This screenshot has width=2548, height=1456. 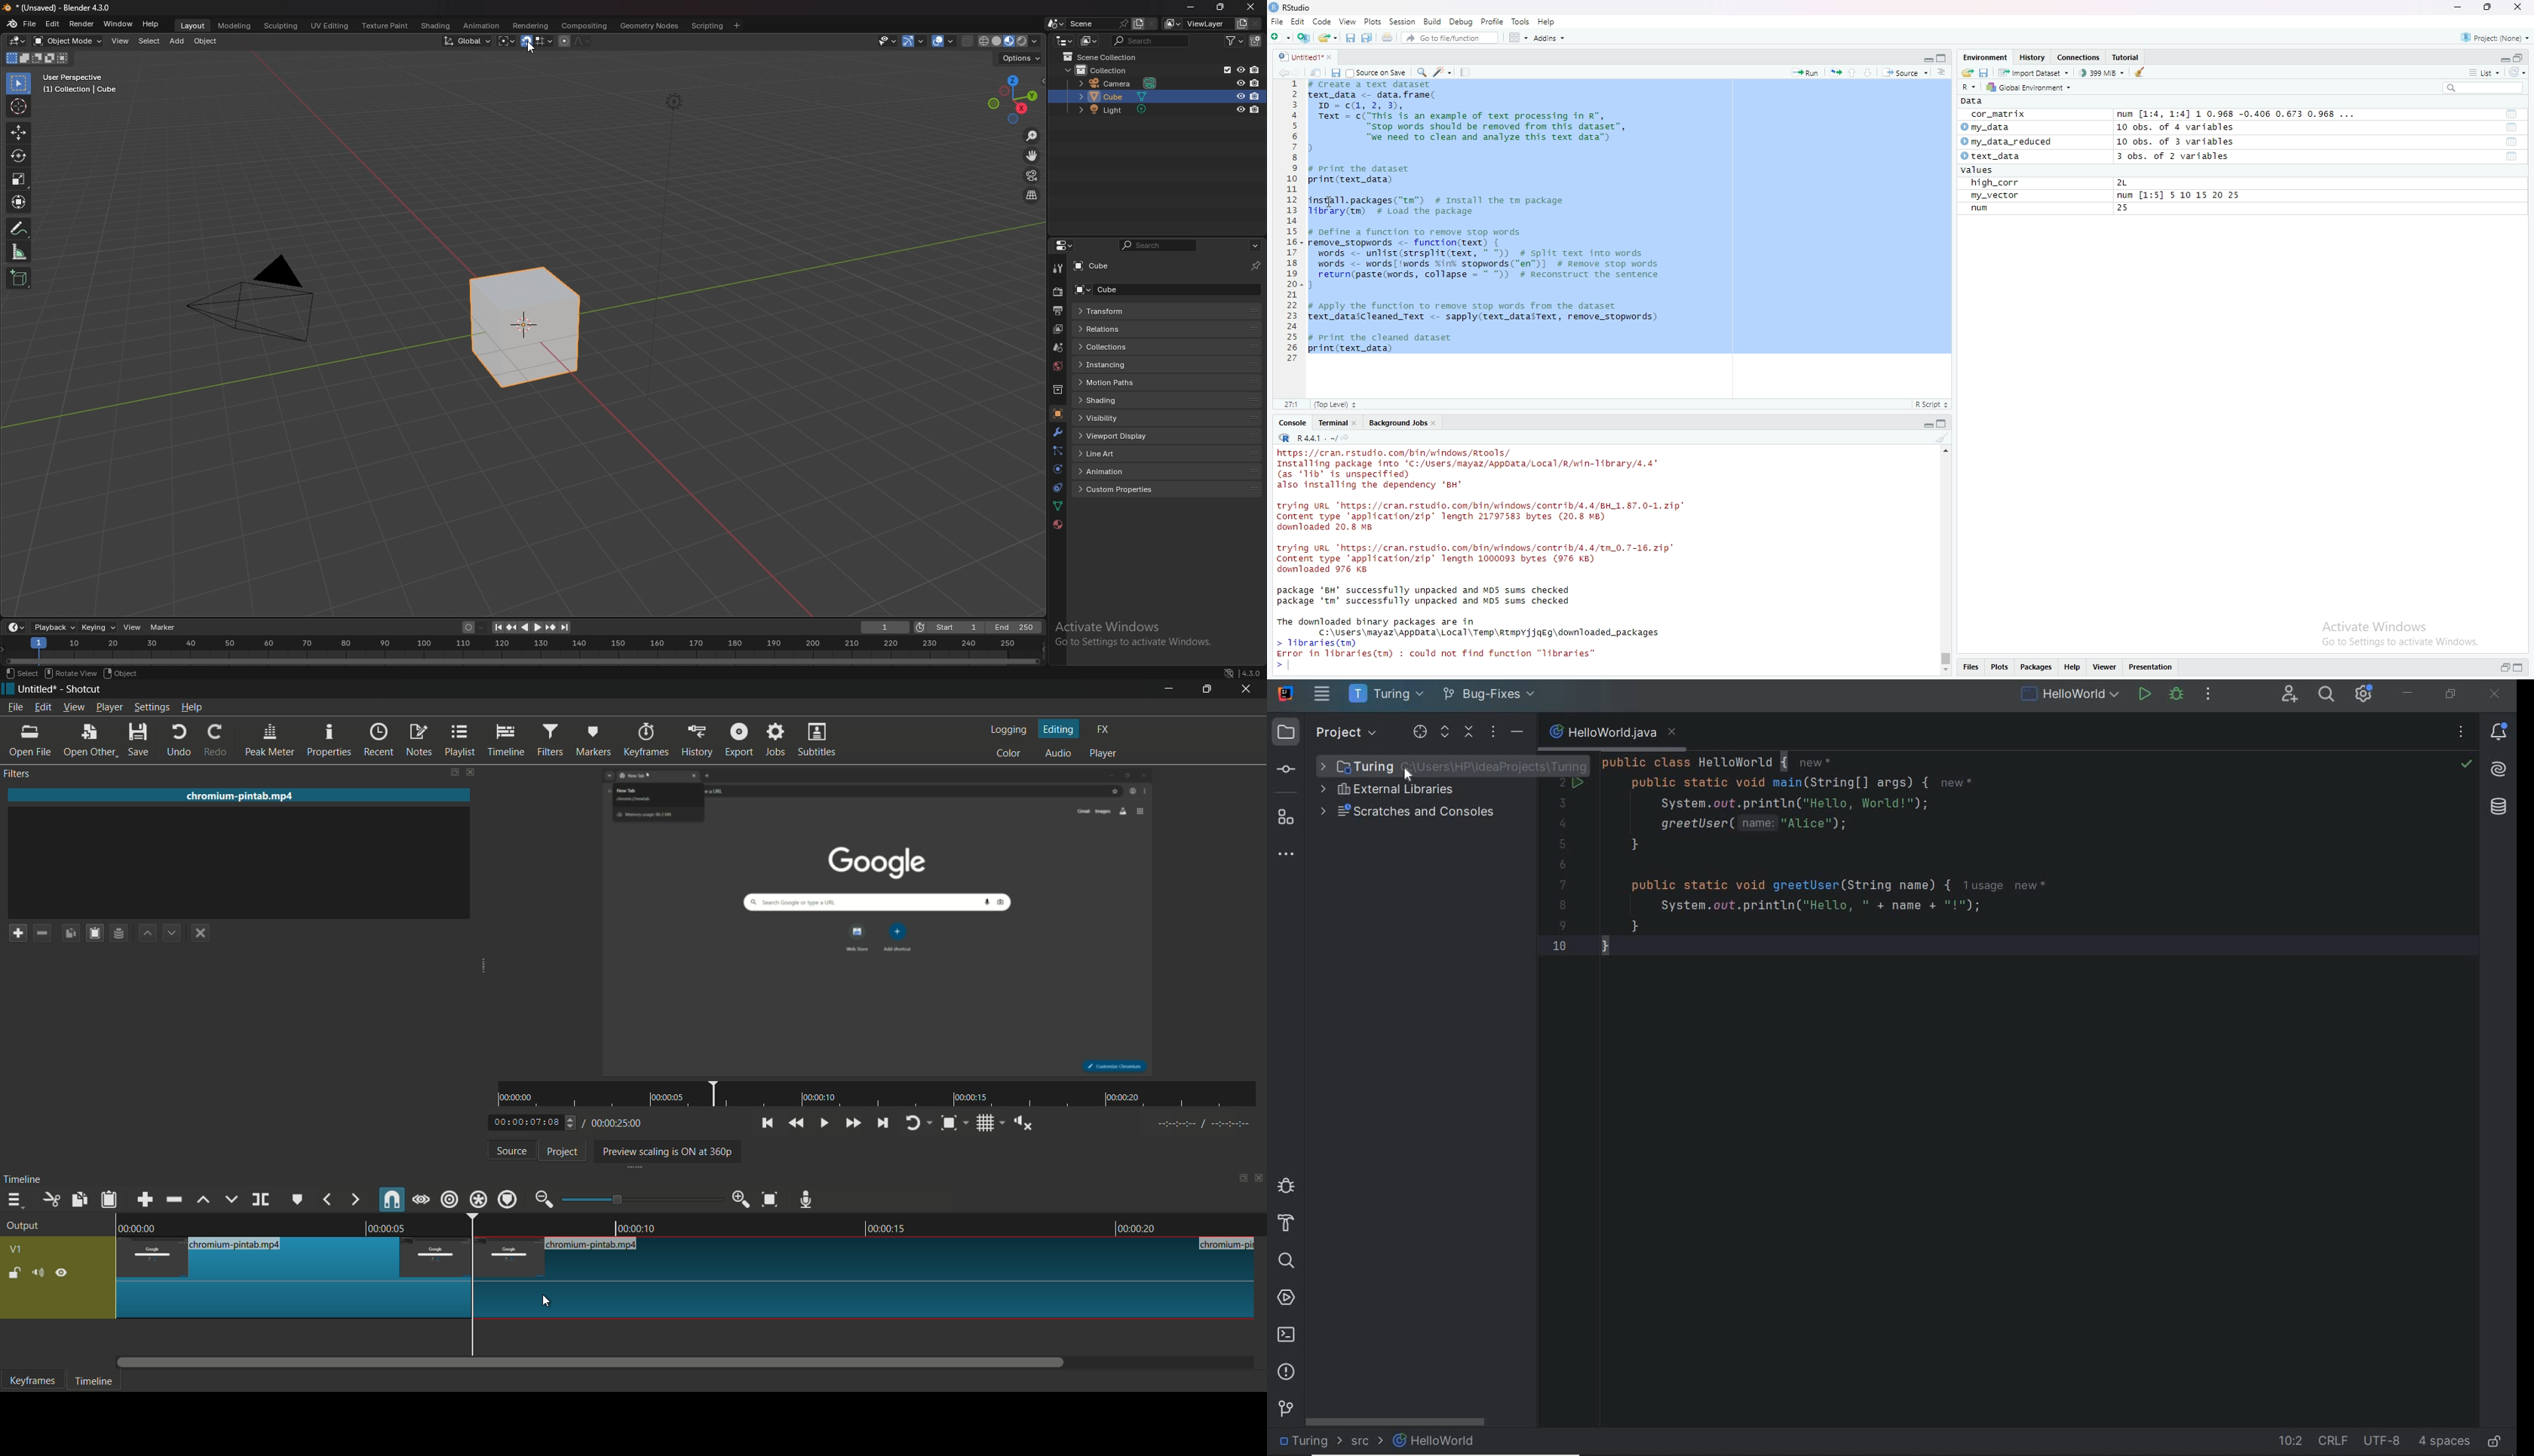 I want to click on maximize, so click(x=1207, y=689).